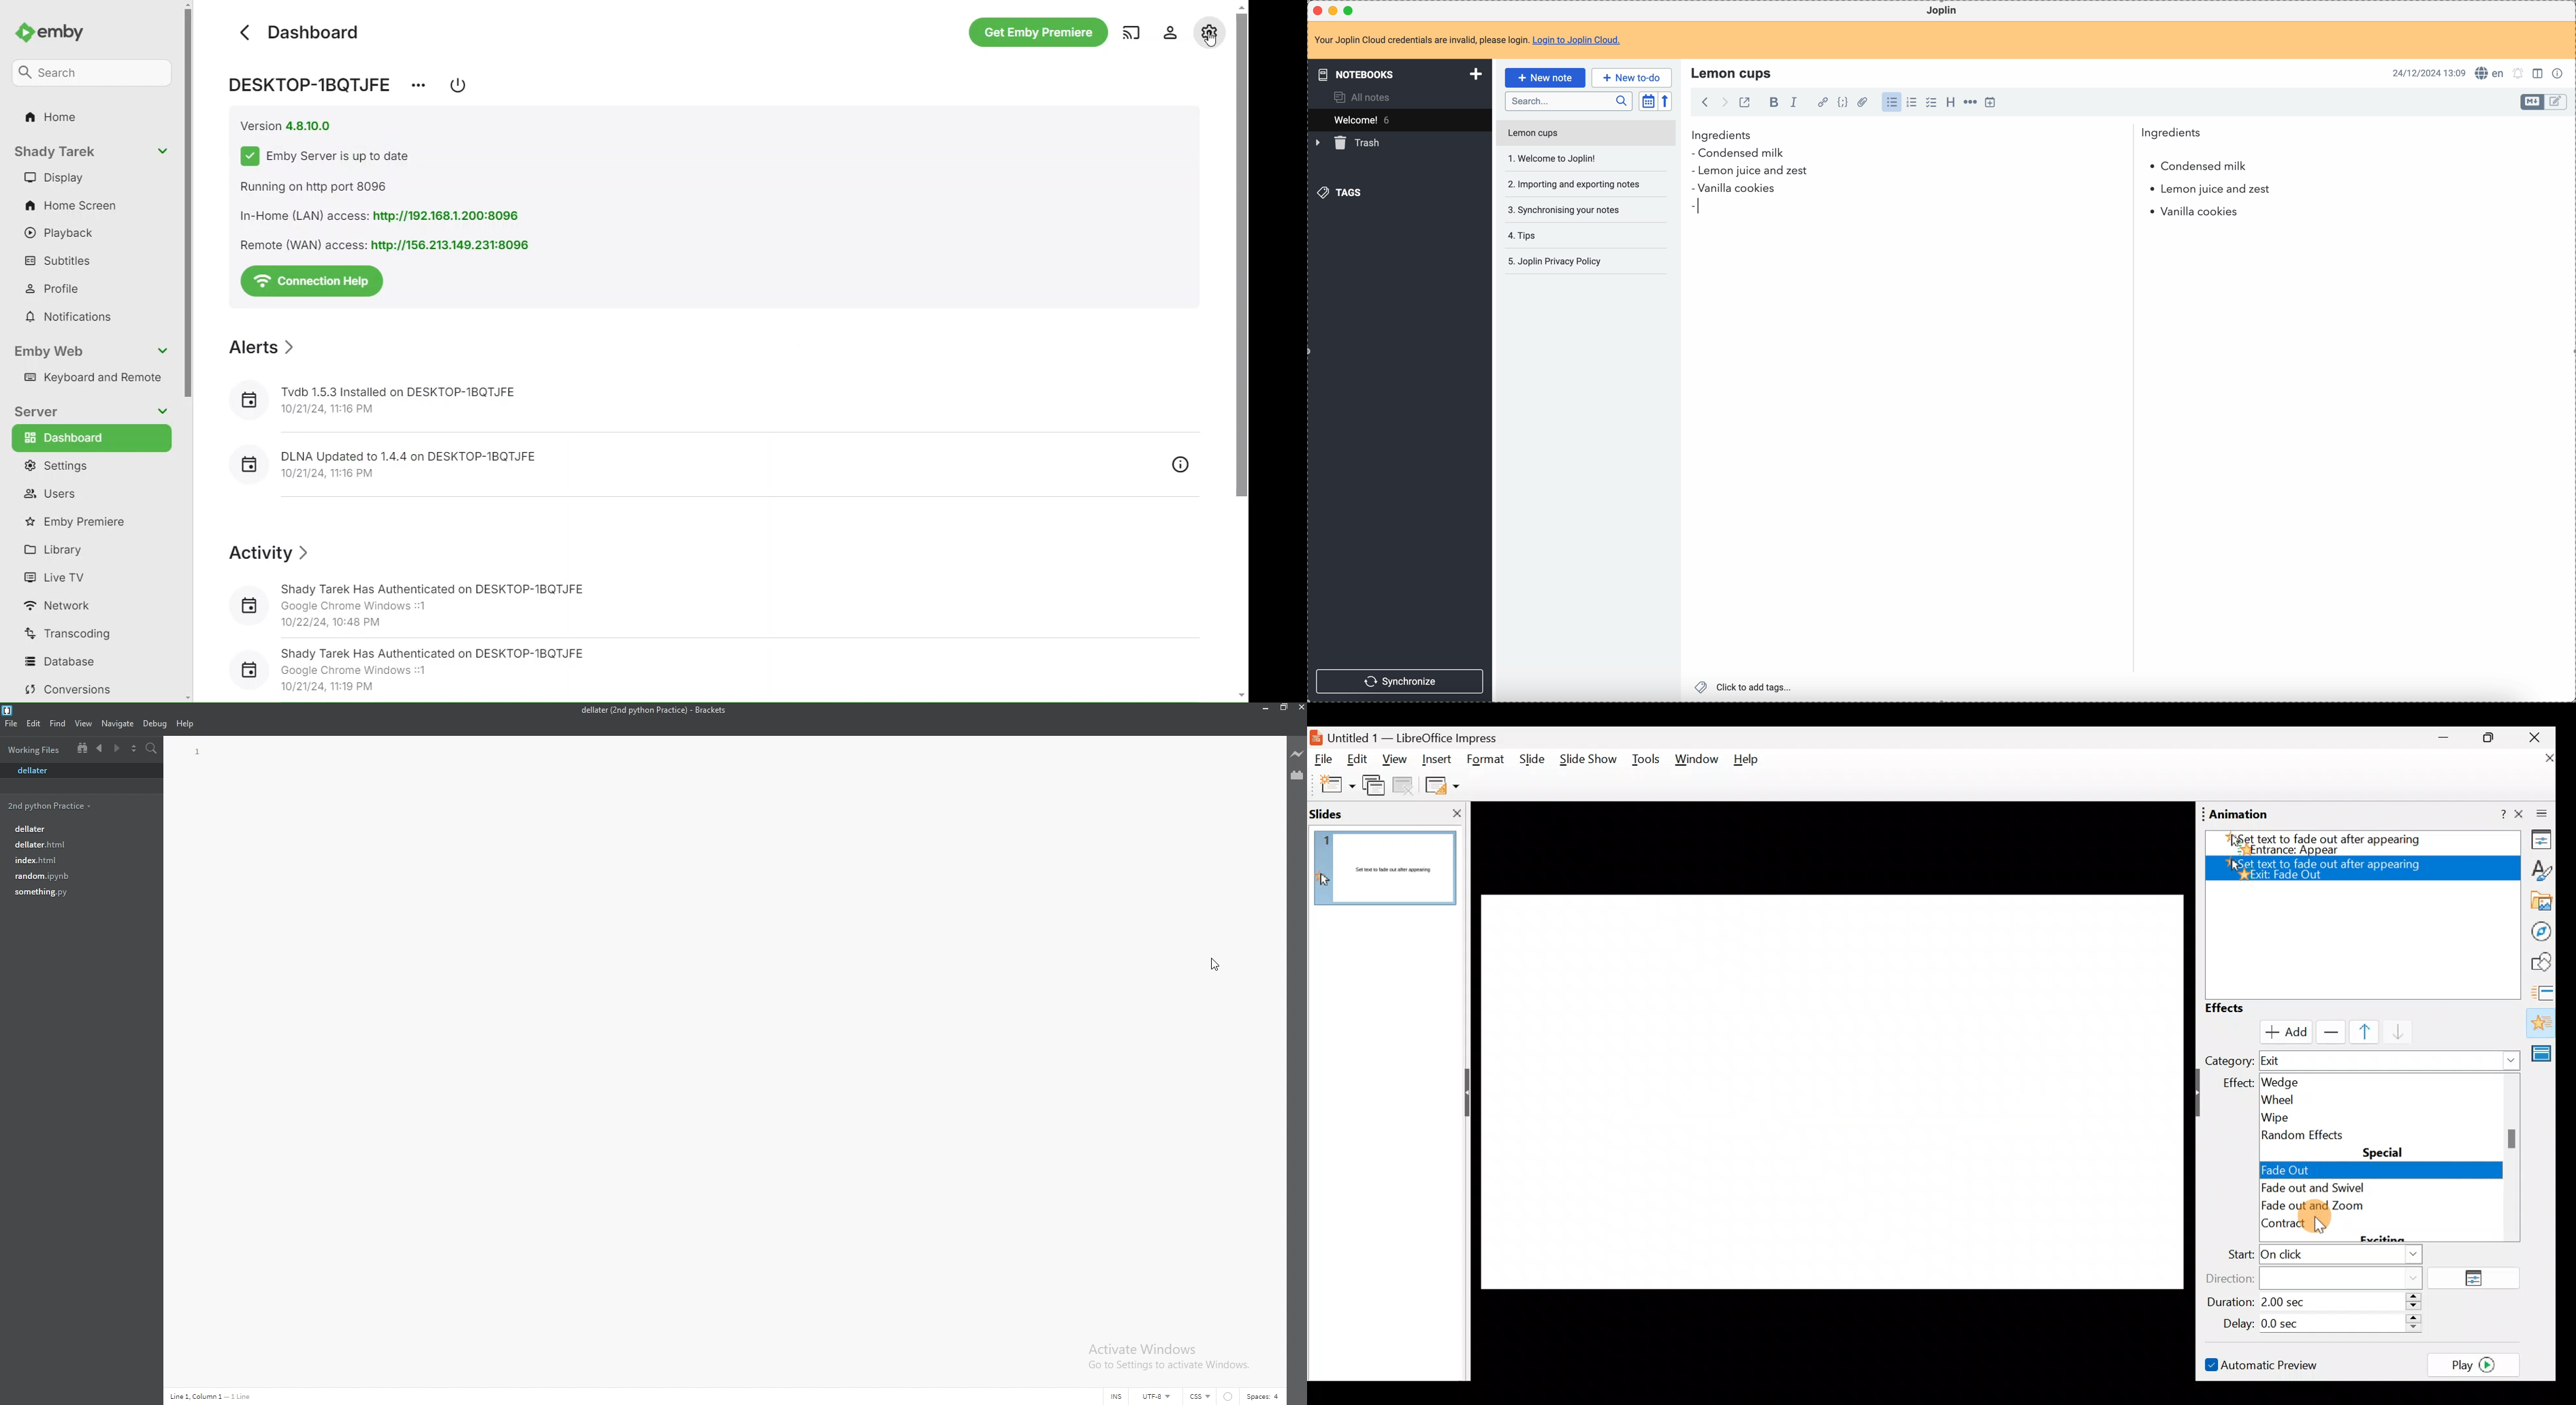 The width and height of the screenshot is (2576, 1428). I want to click on Cursor, so click(2283, 1030).